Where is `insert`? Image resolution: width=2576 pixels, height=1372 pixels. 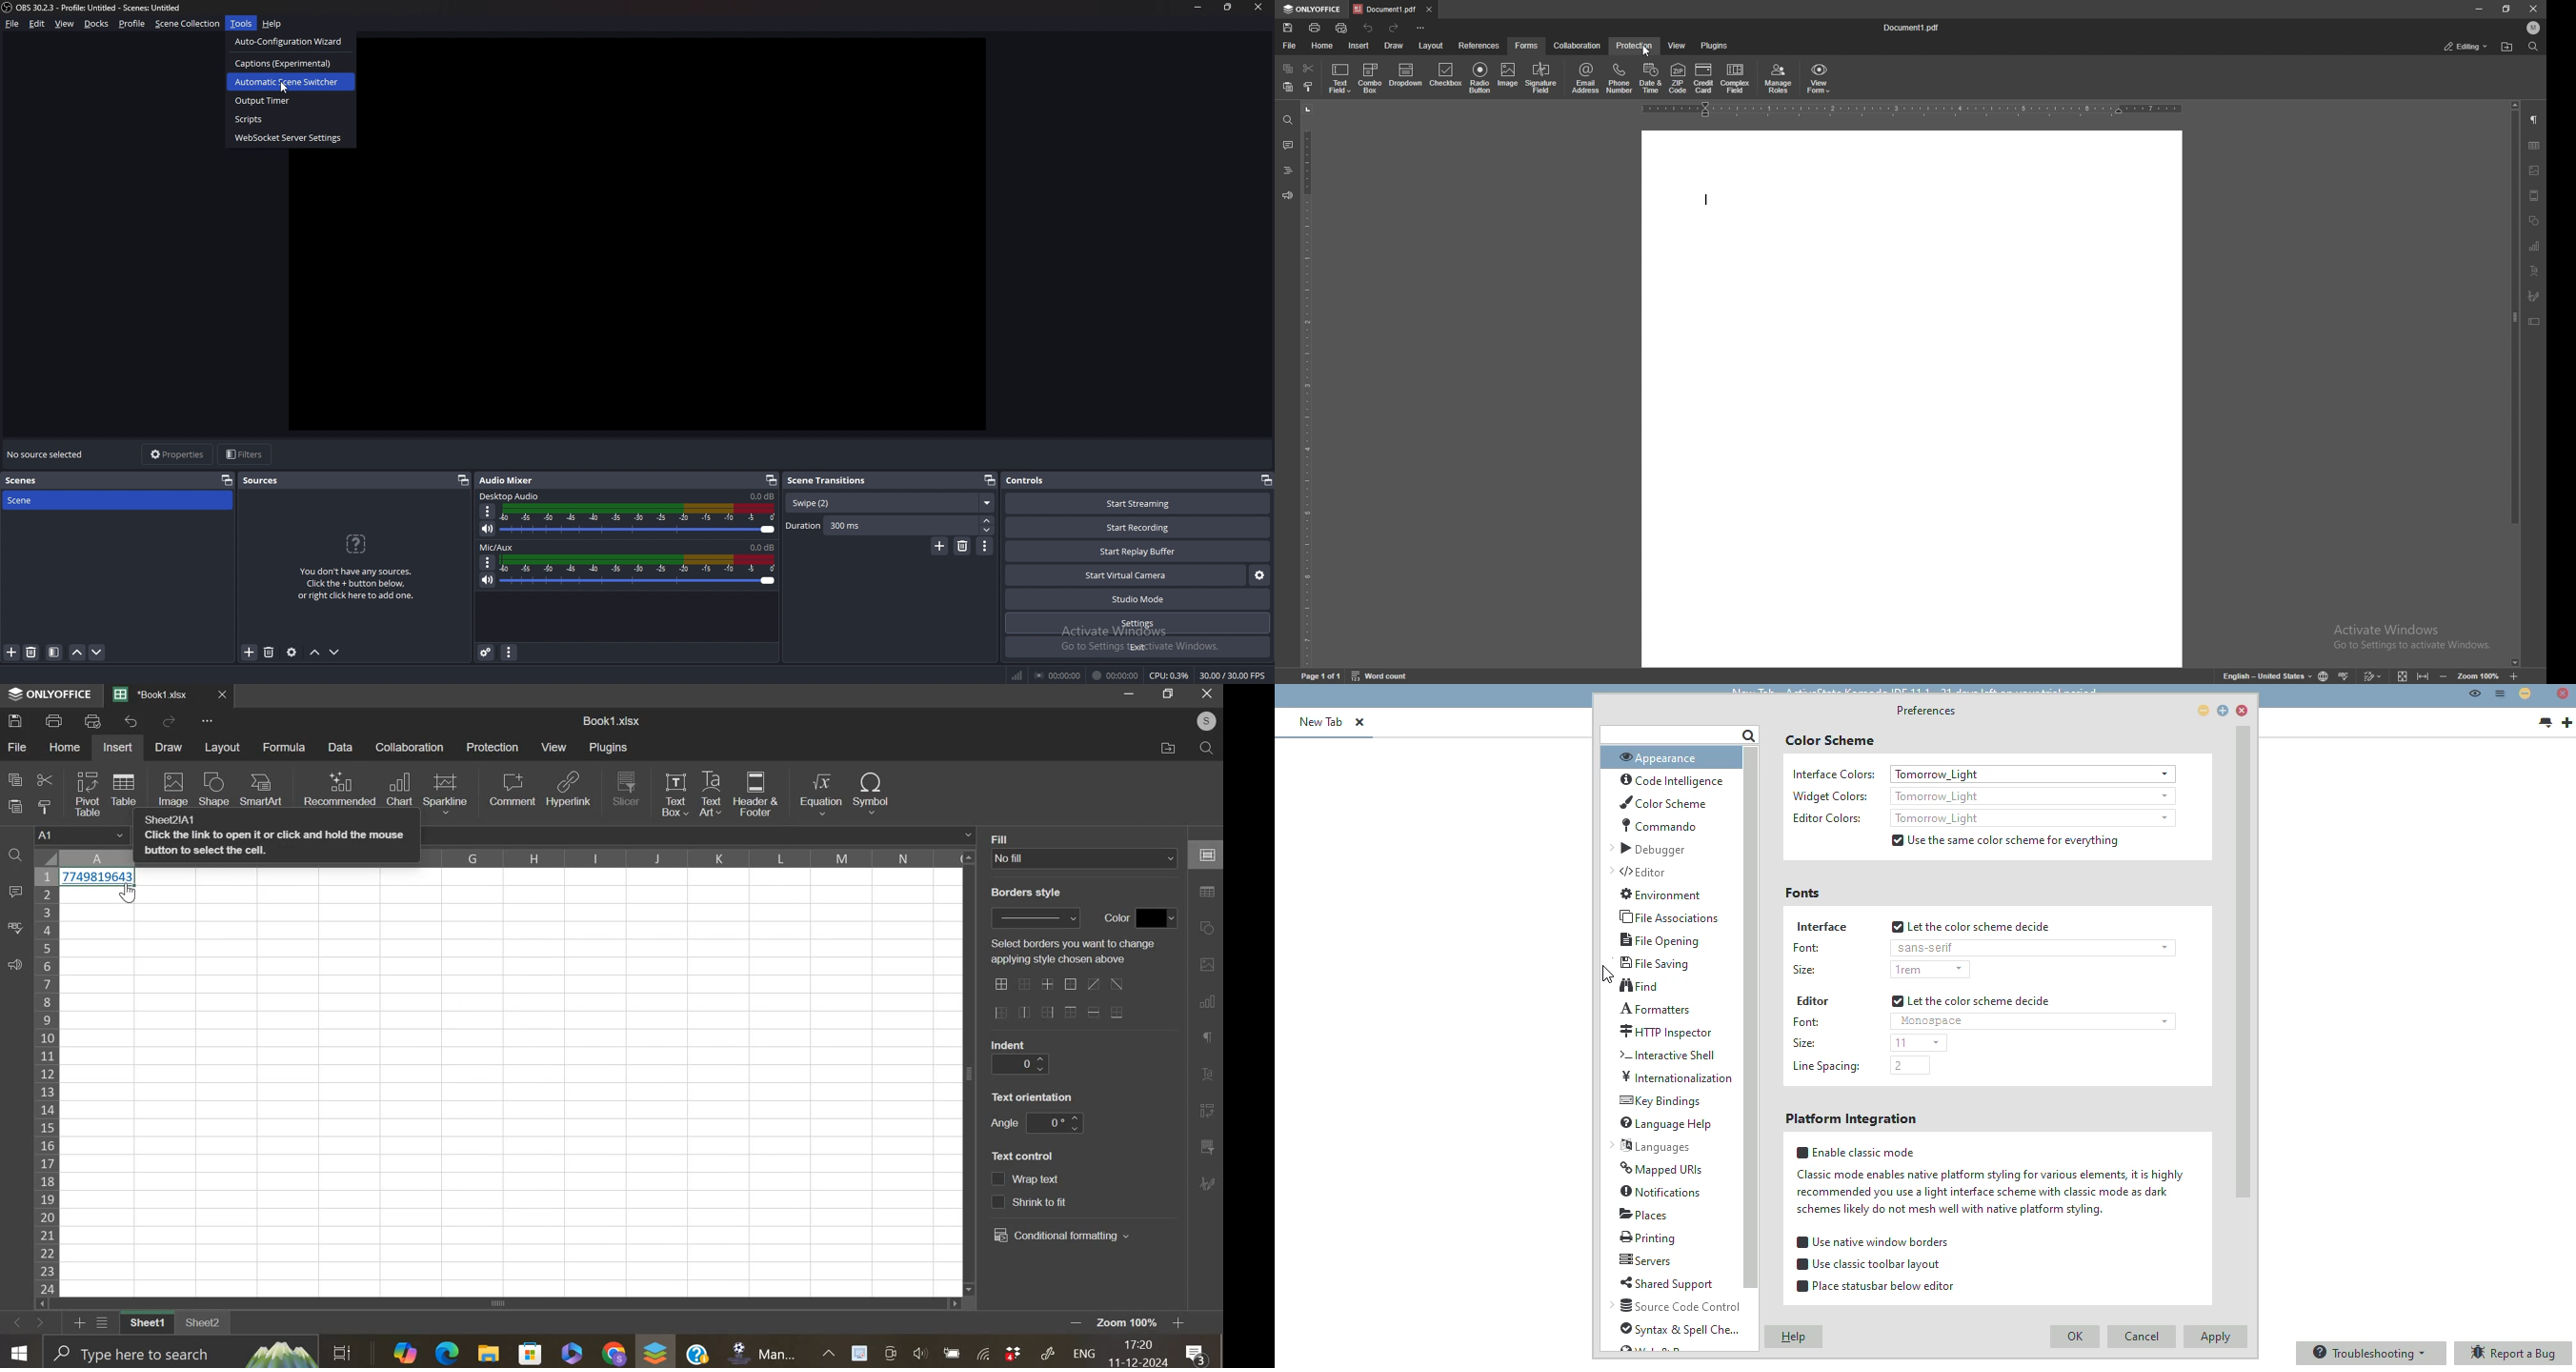 insert is located at coordinates (117, 747).